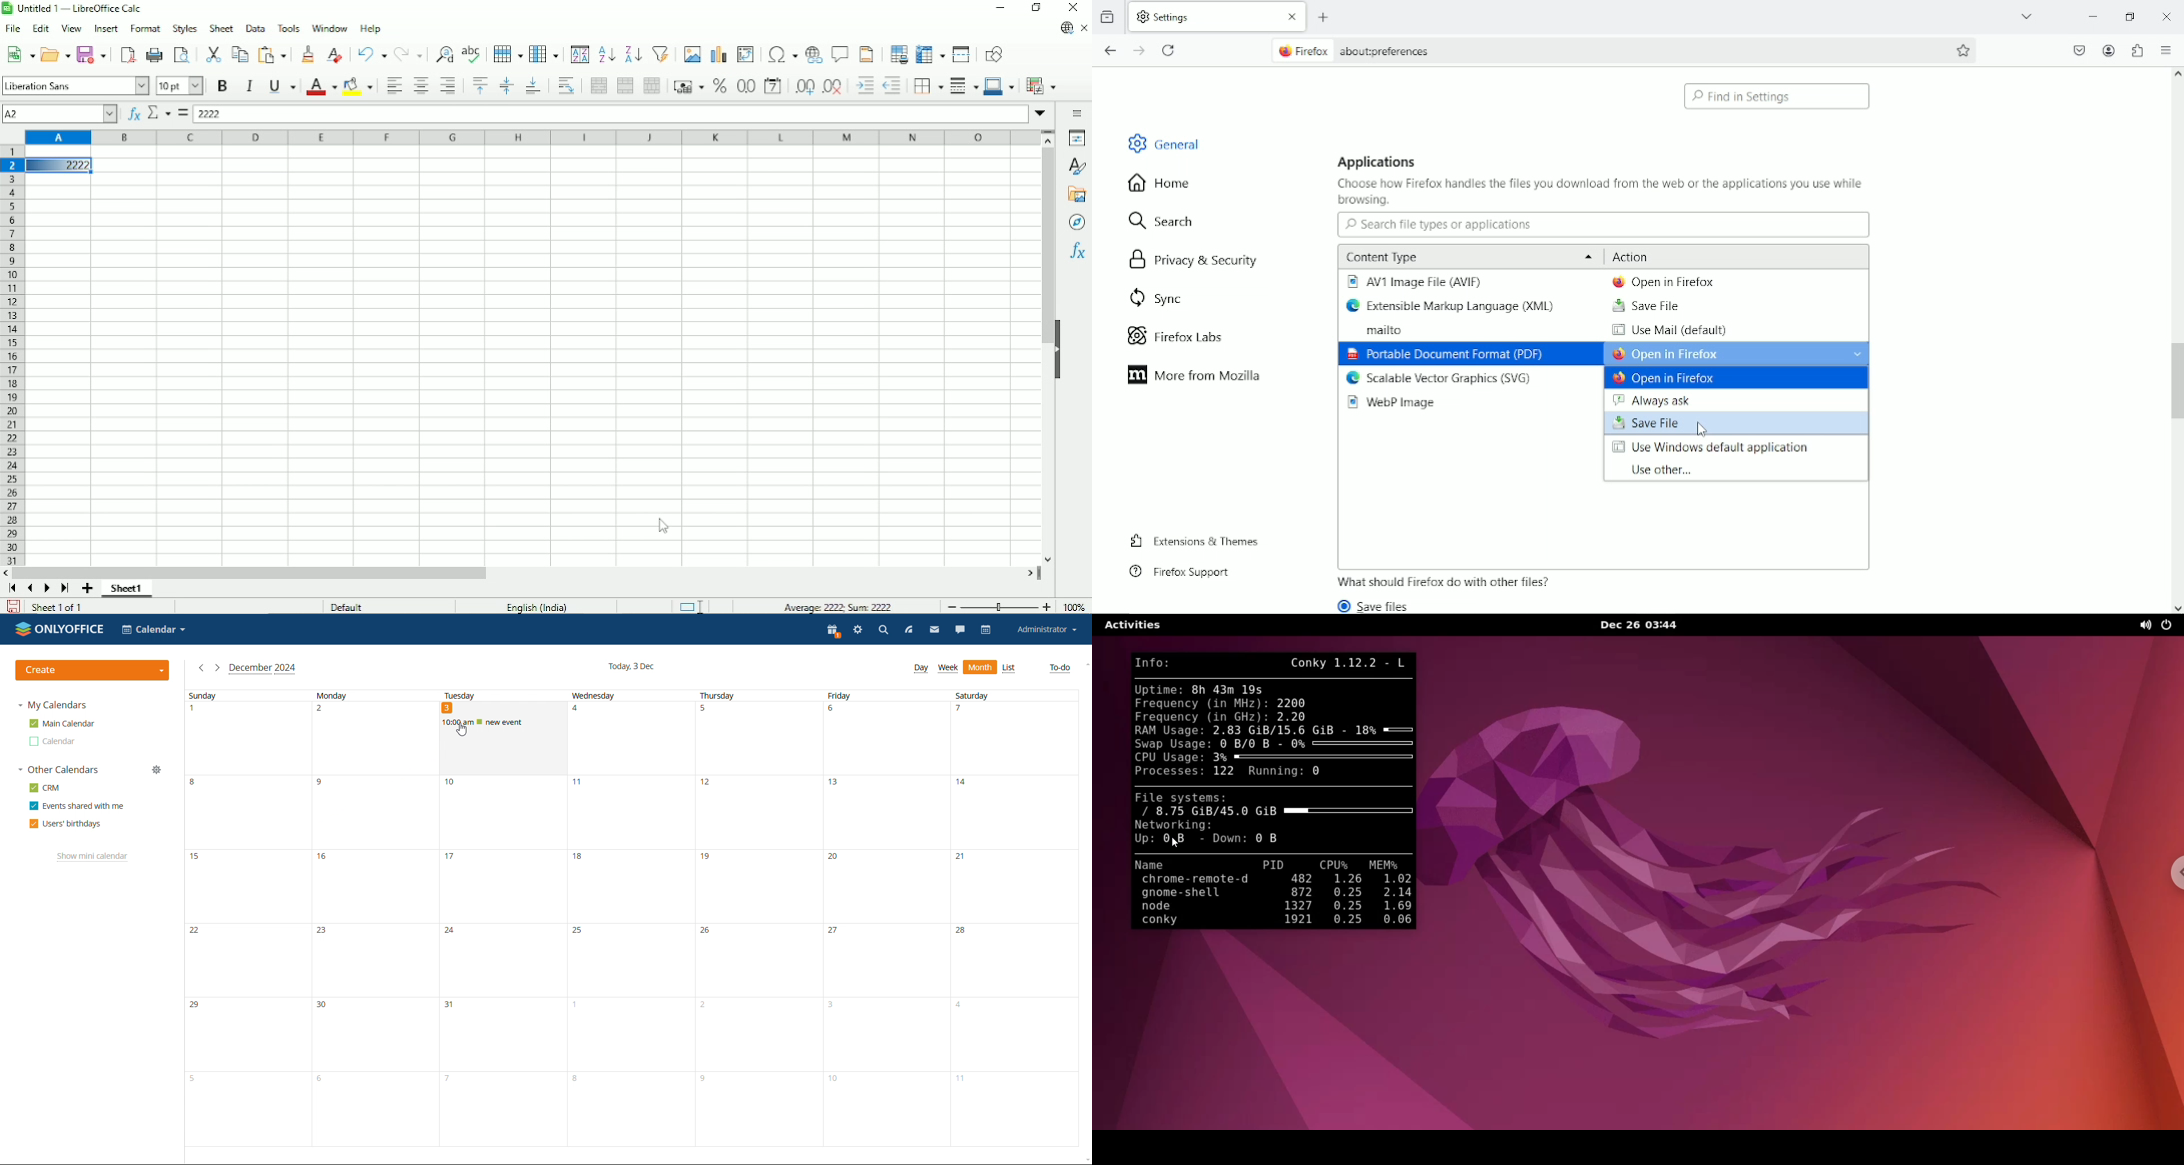  Describe the element at coordinates (58, 606) in the screenshot. I see `Sheet 1 of 1` at that location.